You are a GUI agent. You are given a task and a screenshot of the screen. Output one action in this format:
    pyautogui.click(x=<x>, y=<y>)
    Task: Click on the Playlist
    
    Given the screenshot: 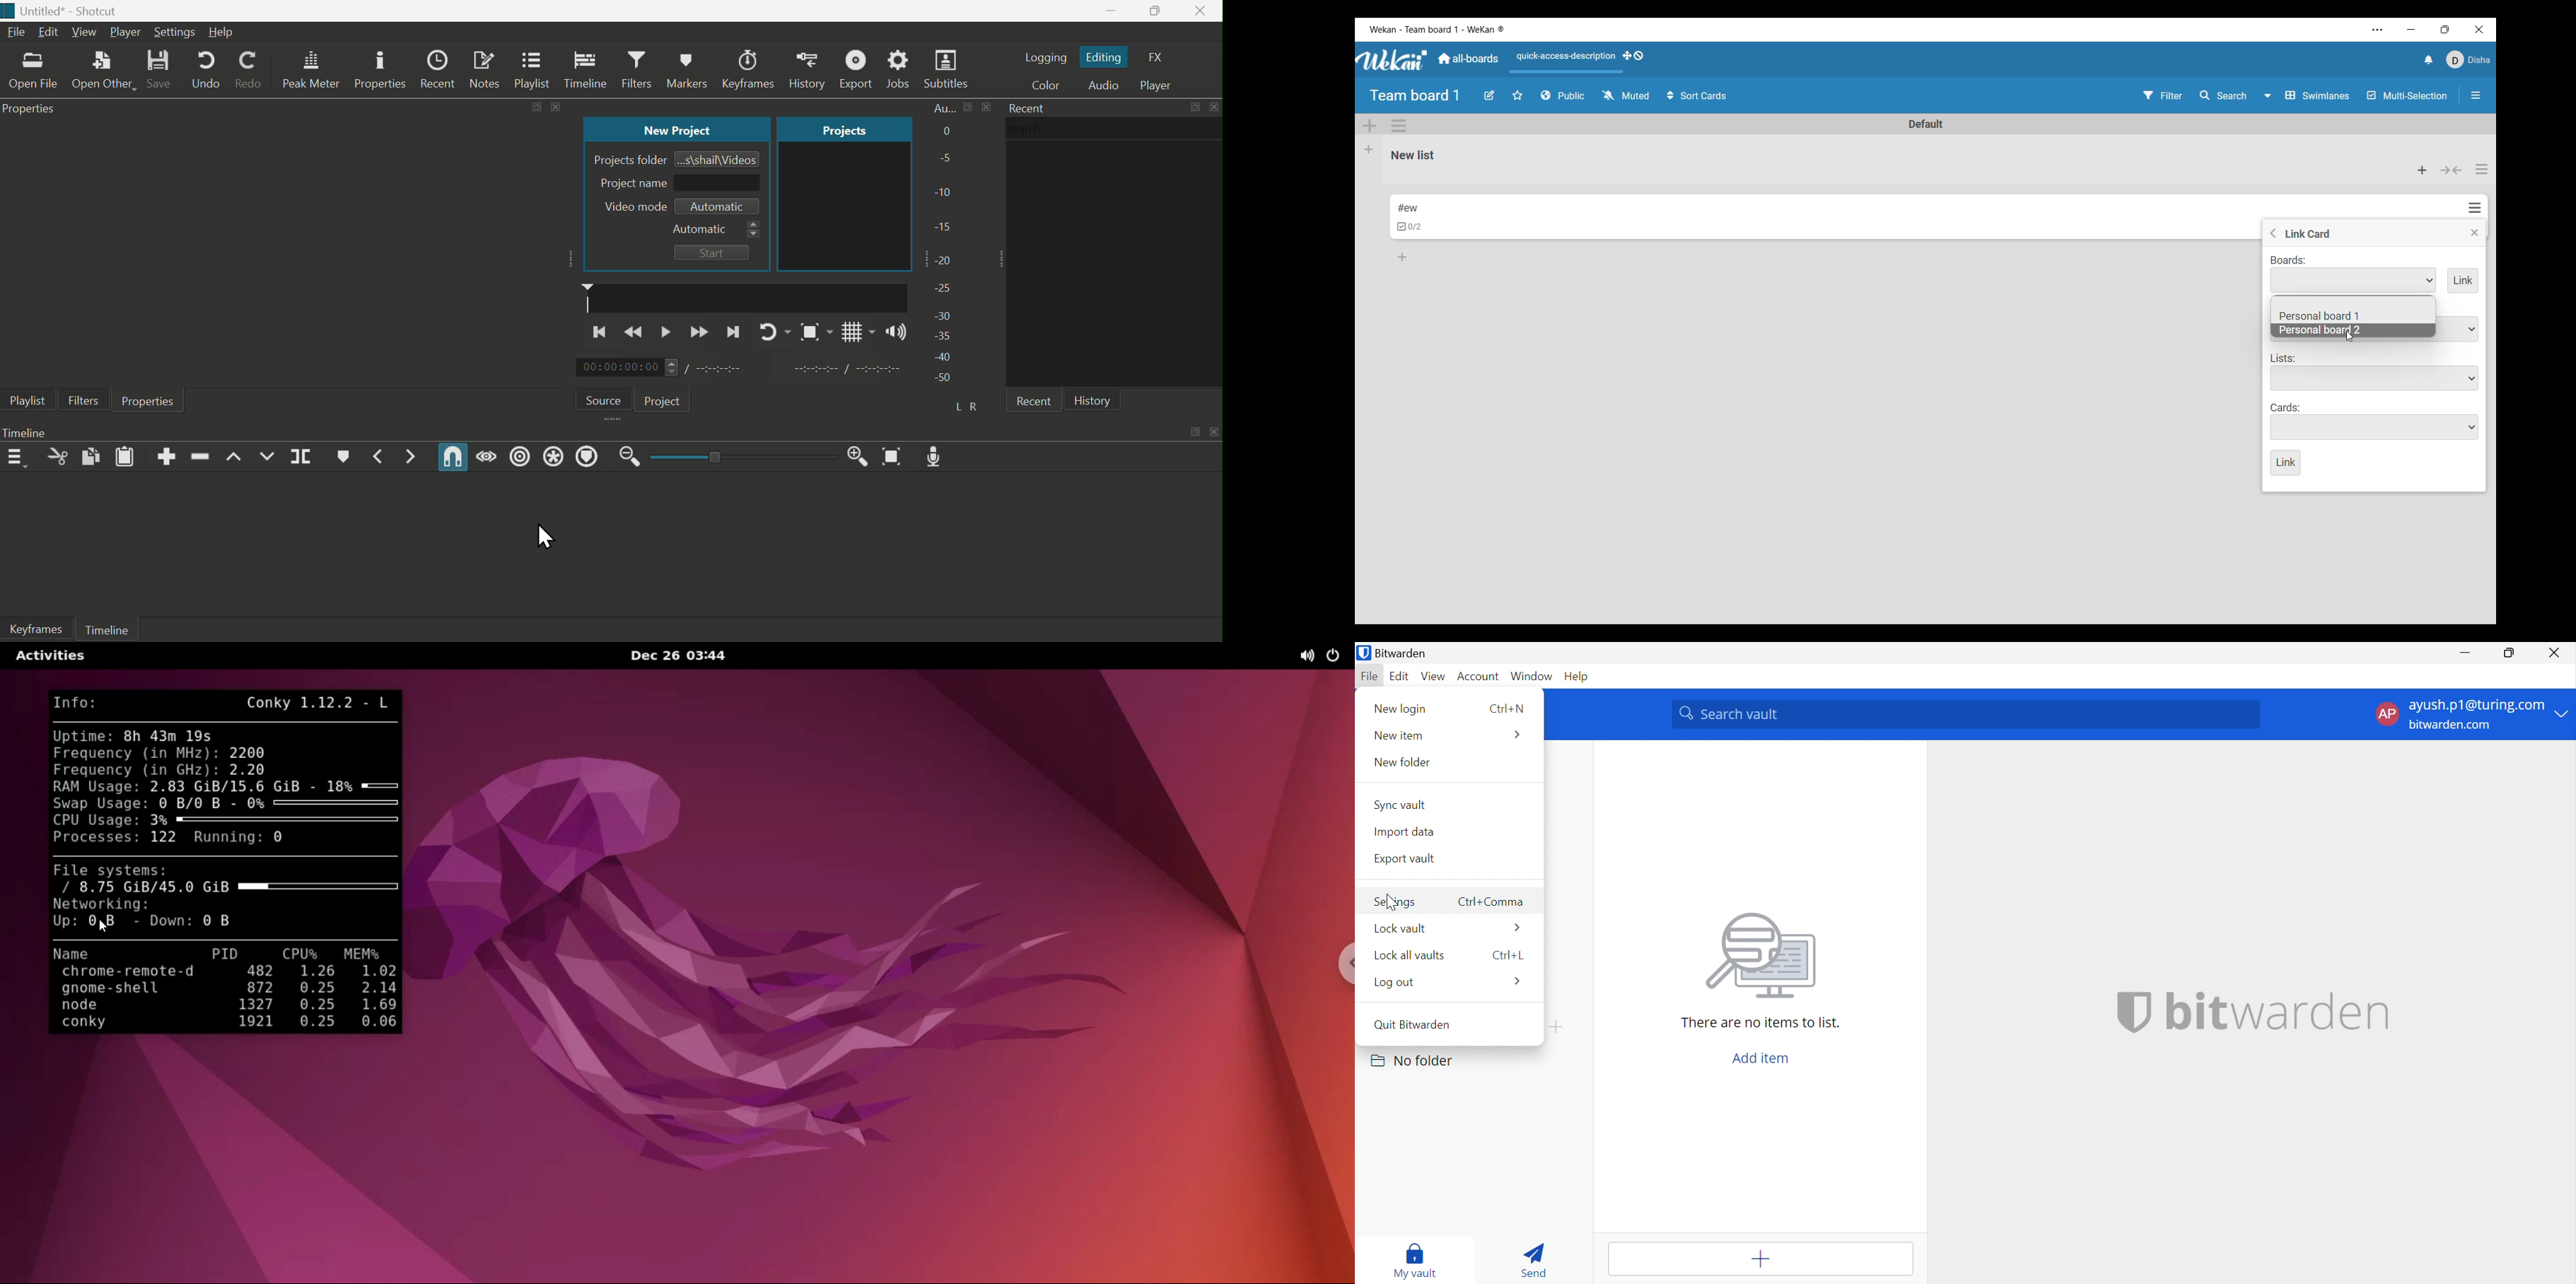 What is the action you would take?
    pyautogui.click(x=535, y=70)
    